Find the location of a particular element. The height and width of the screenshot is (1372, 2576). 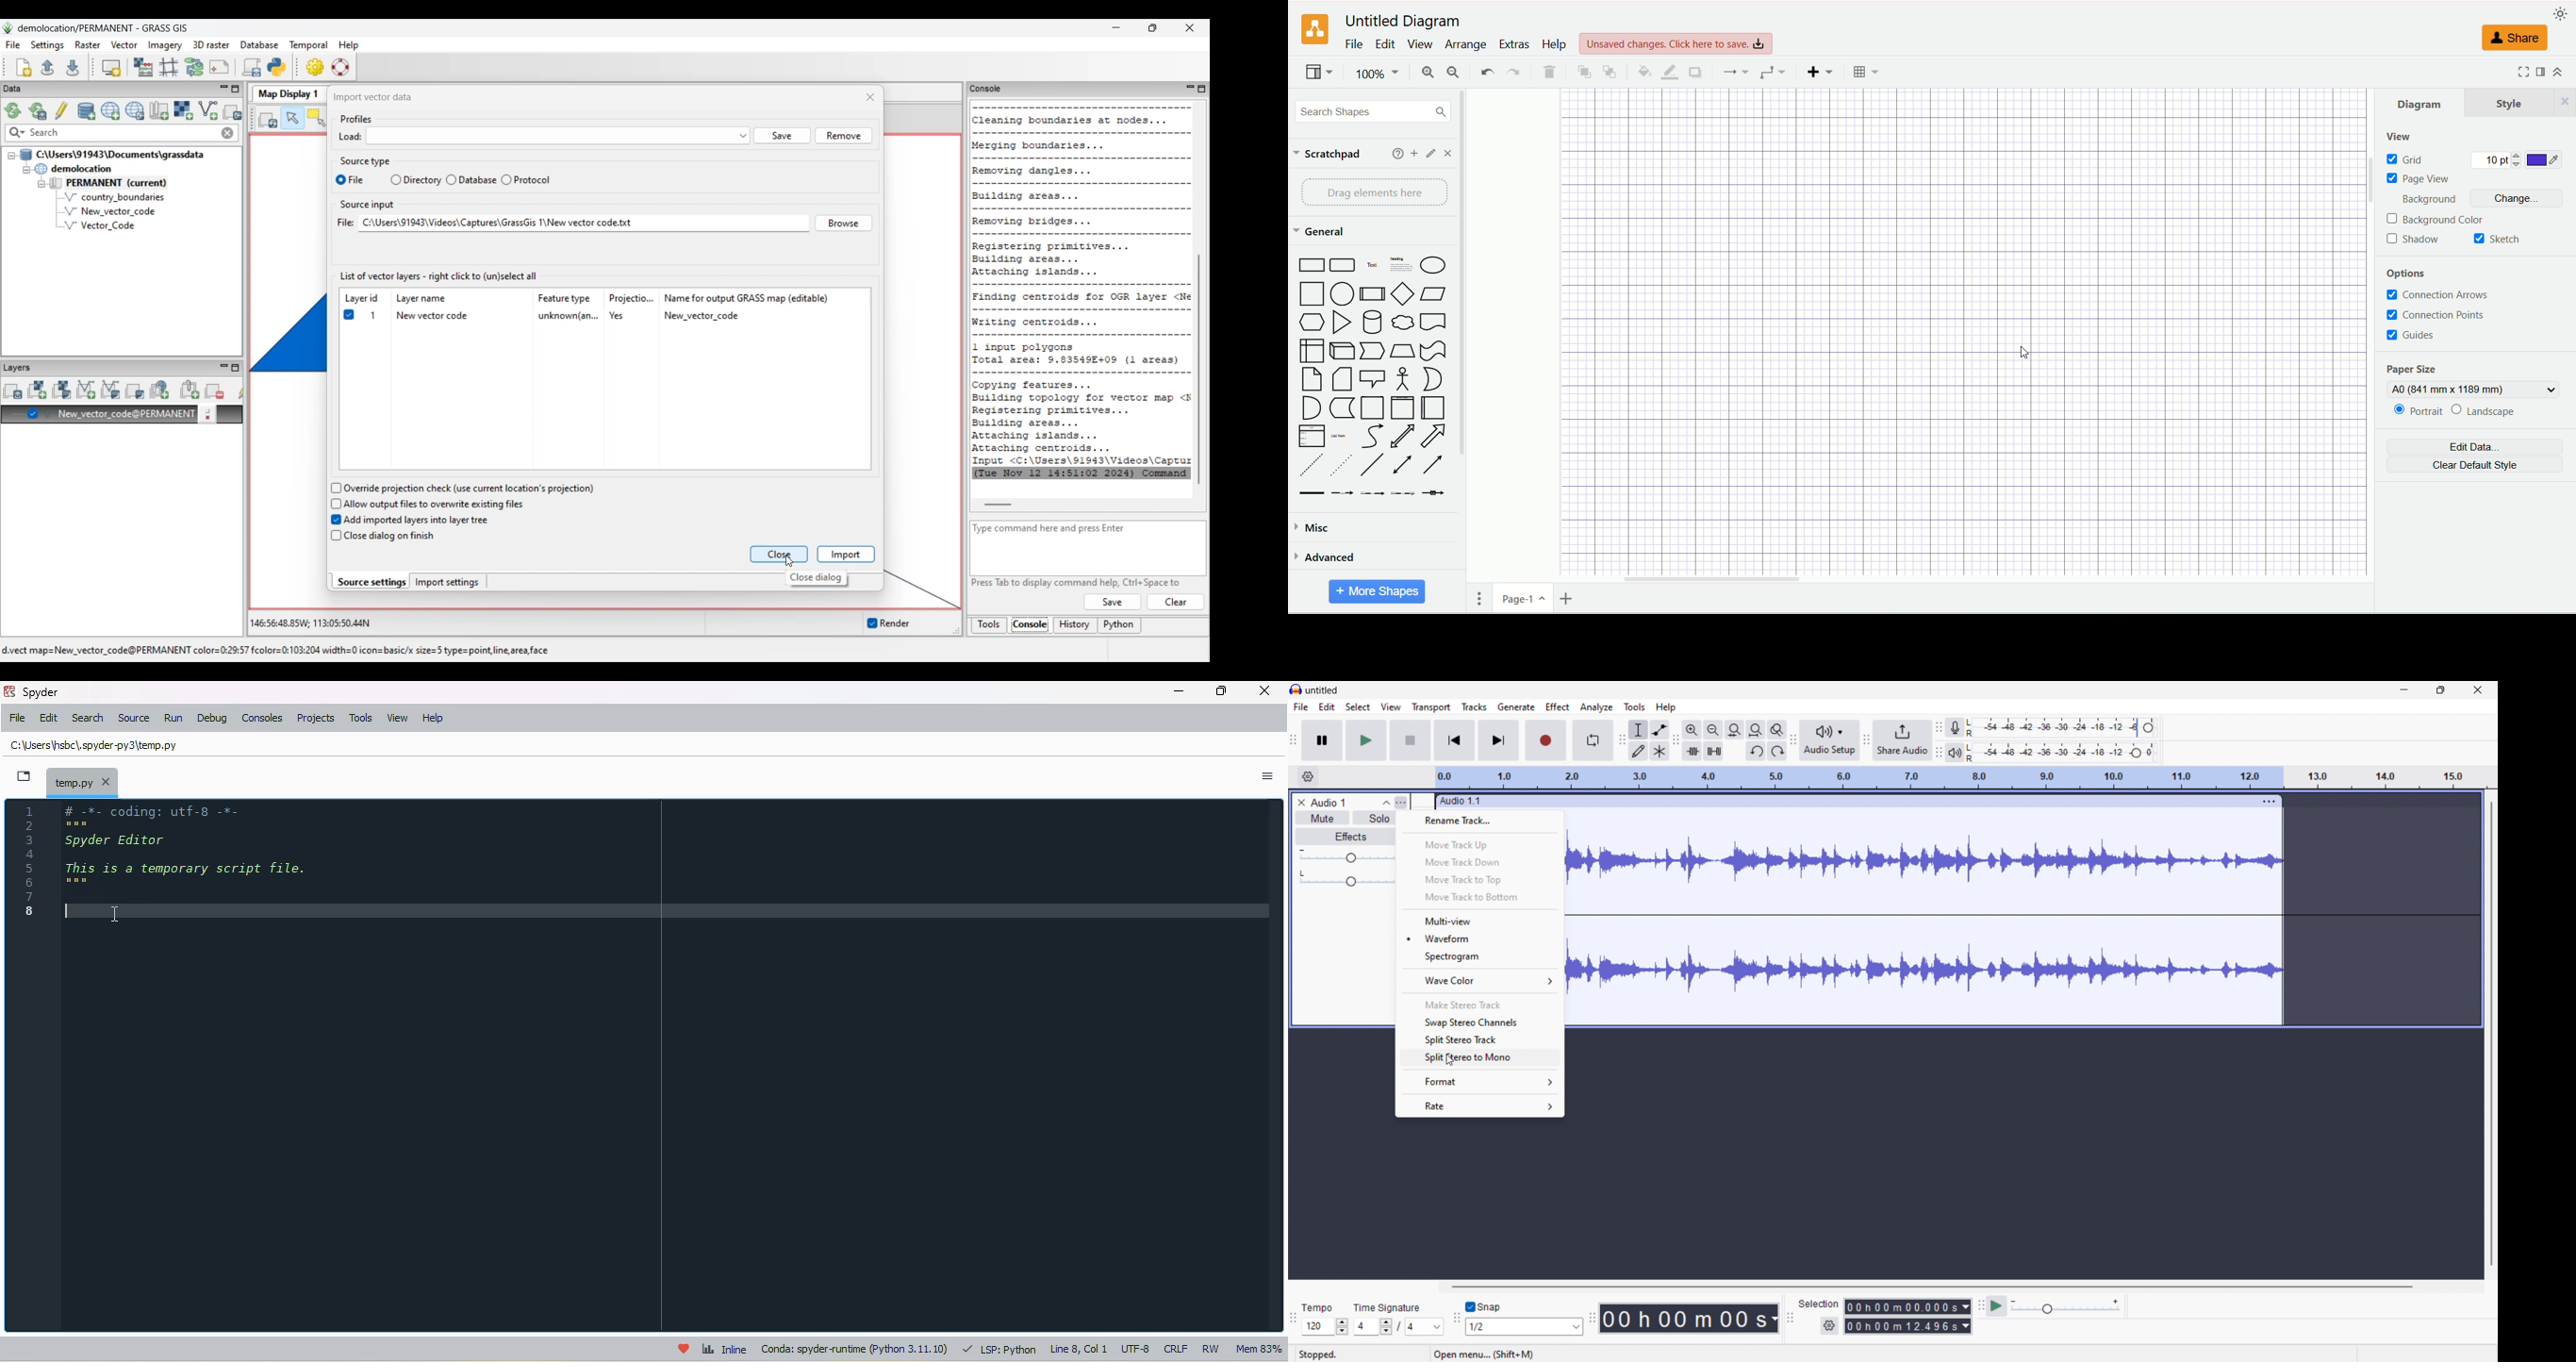

view is located at coordinates (2398, 138).